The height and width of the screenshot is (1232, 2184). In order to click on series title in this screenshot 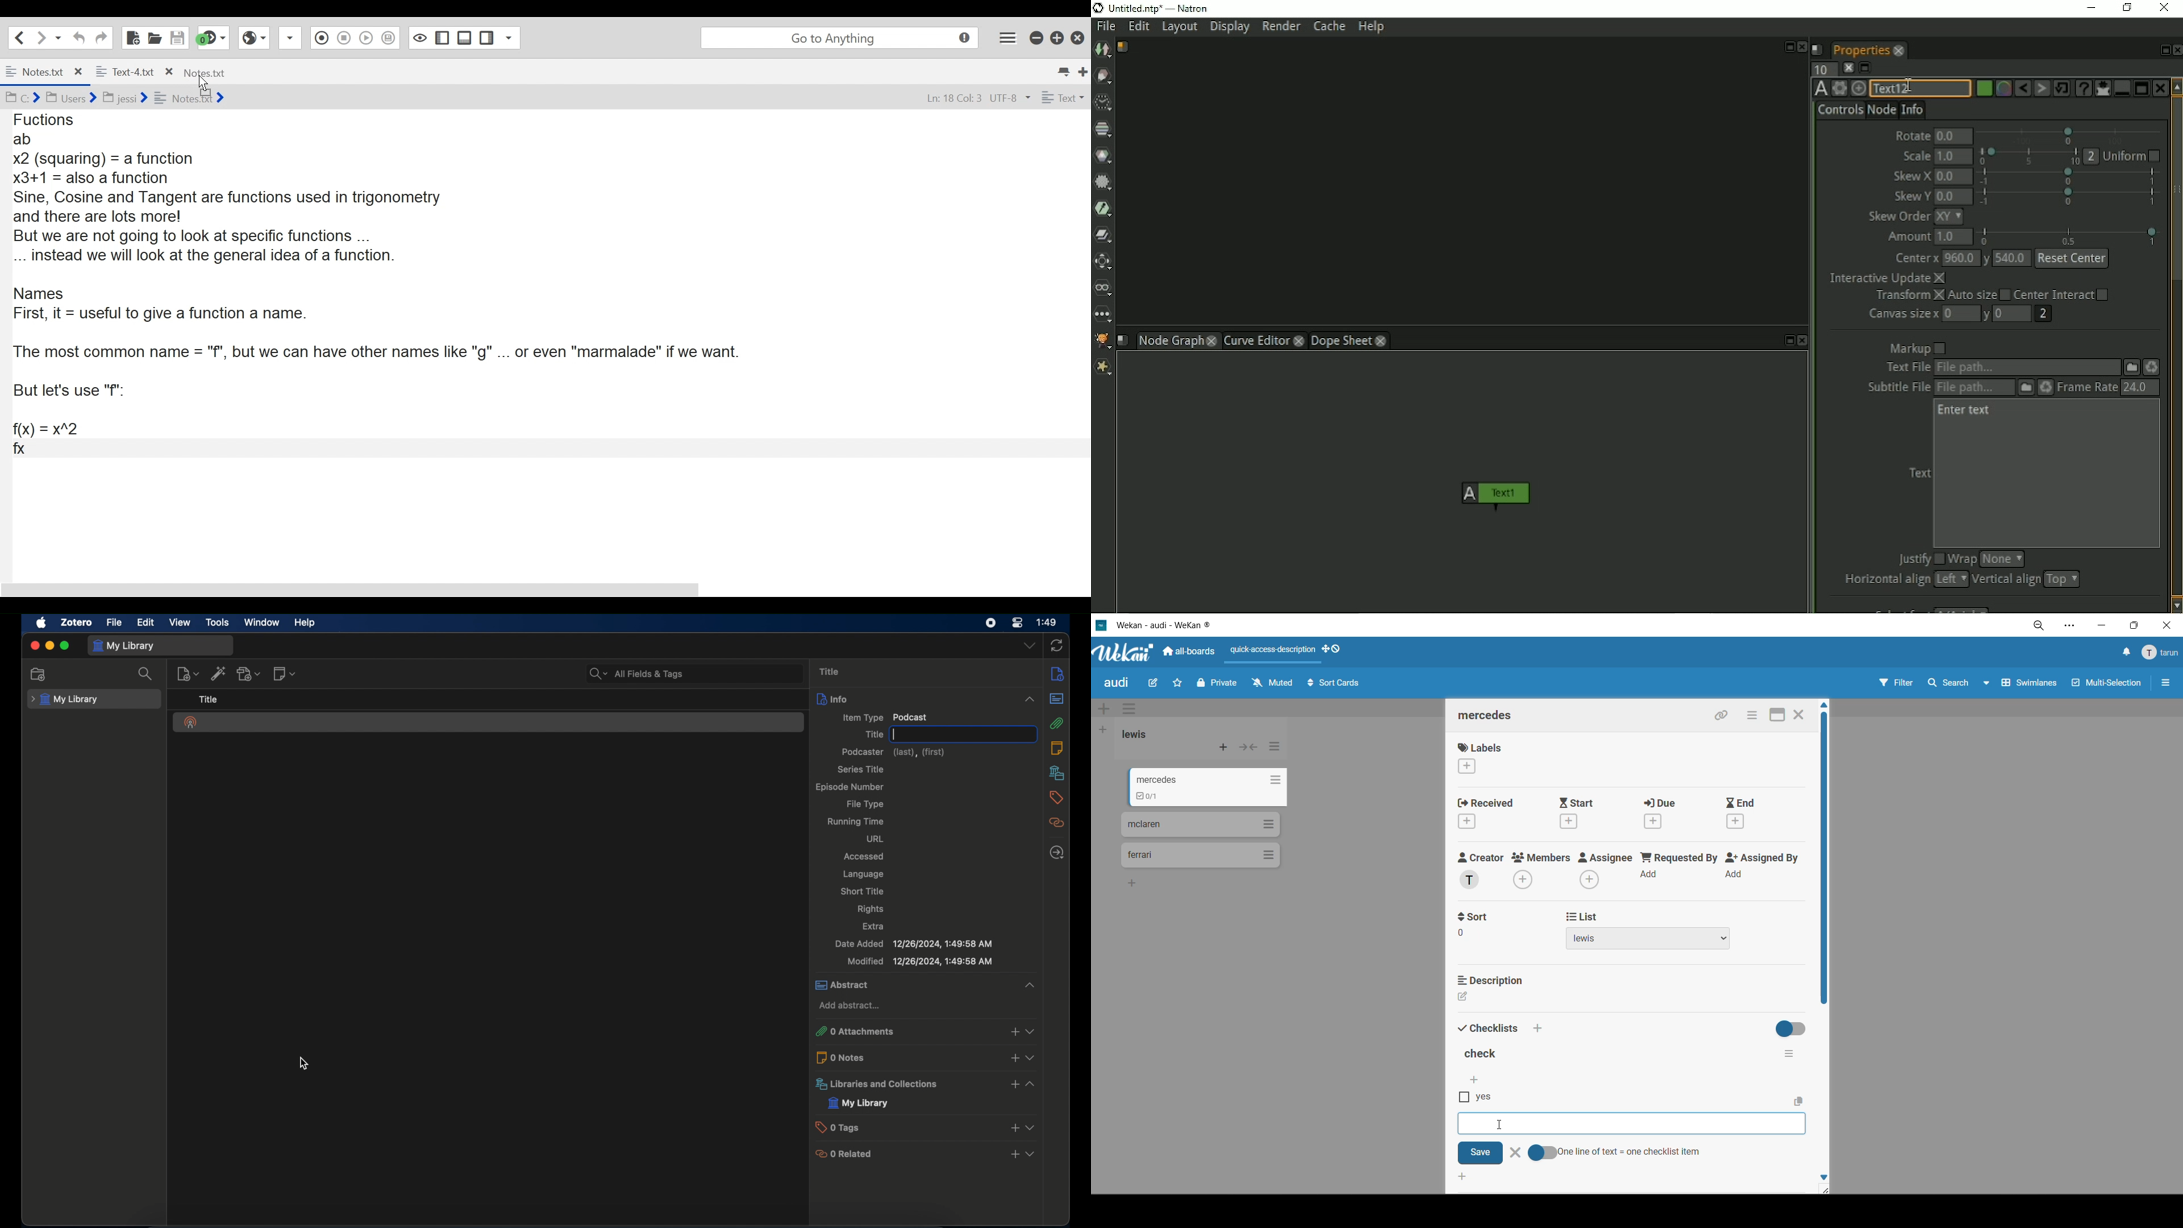, I will do `click(861, 769)`.